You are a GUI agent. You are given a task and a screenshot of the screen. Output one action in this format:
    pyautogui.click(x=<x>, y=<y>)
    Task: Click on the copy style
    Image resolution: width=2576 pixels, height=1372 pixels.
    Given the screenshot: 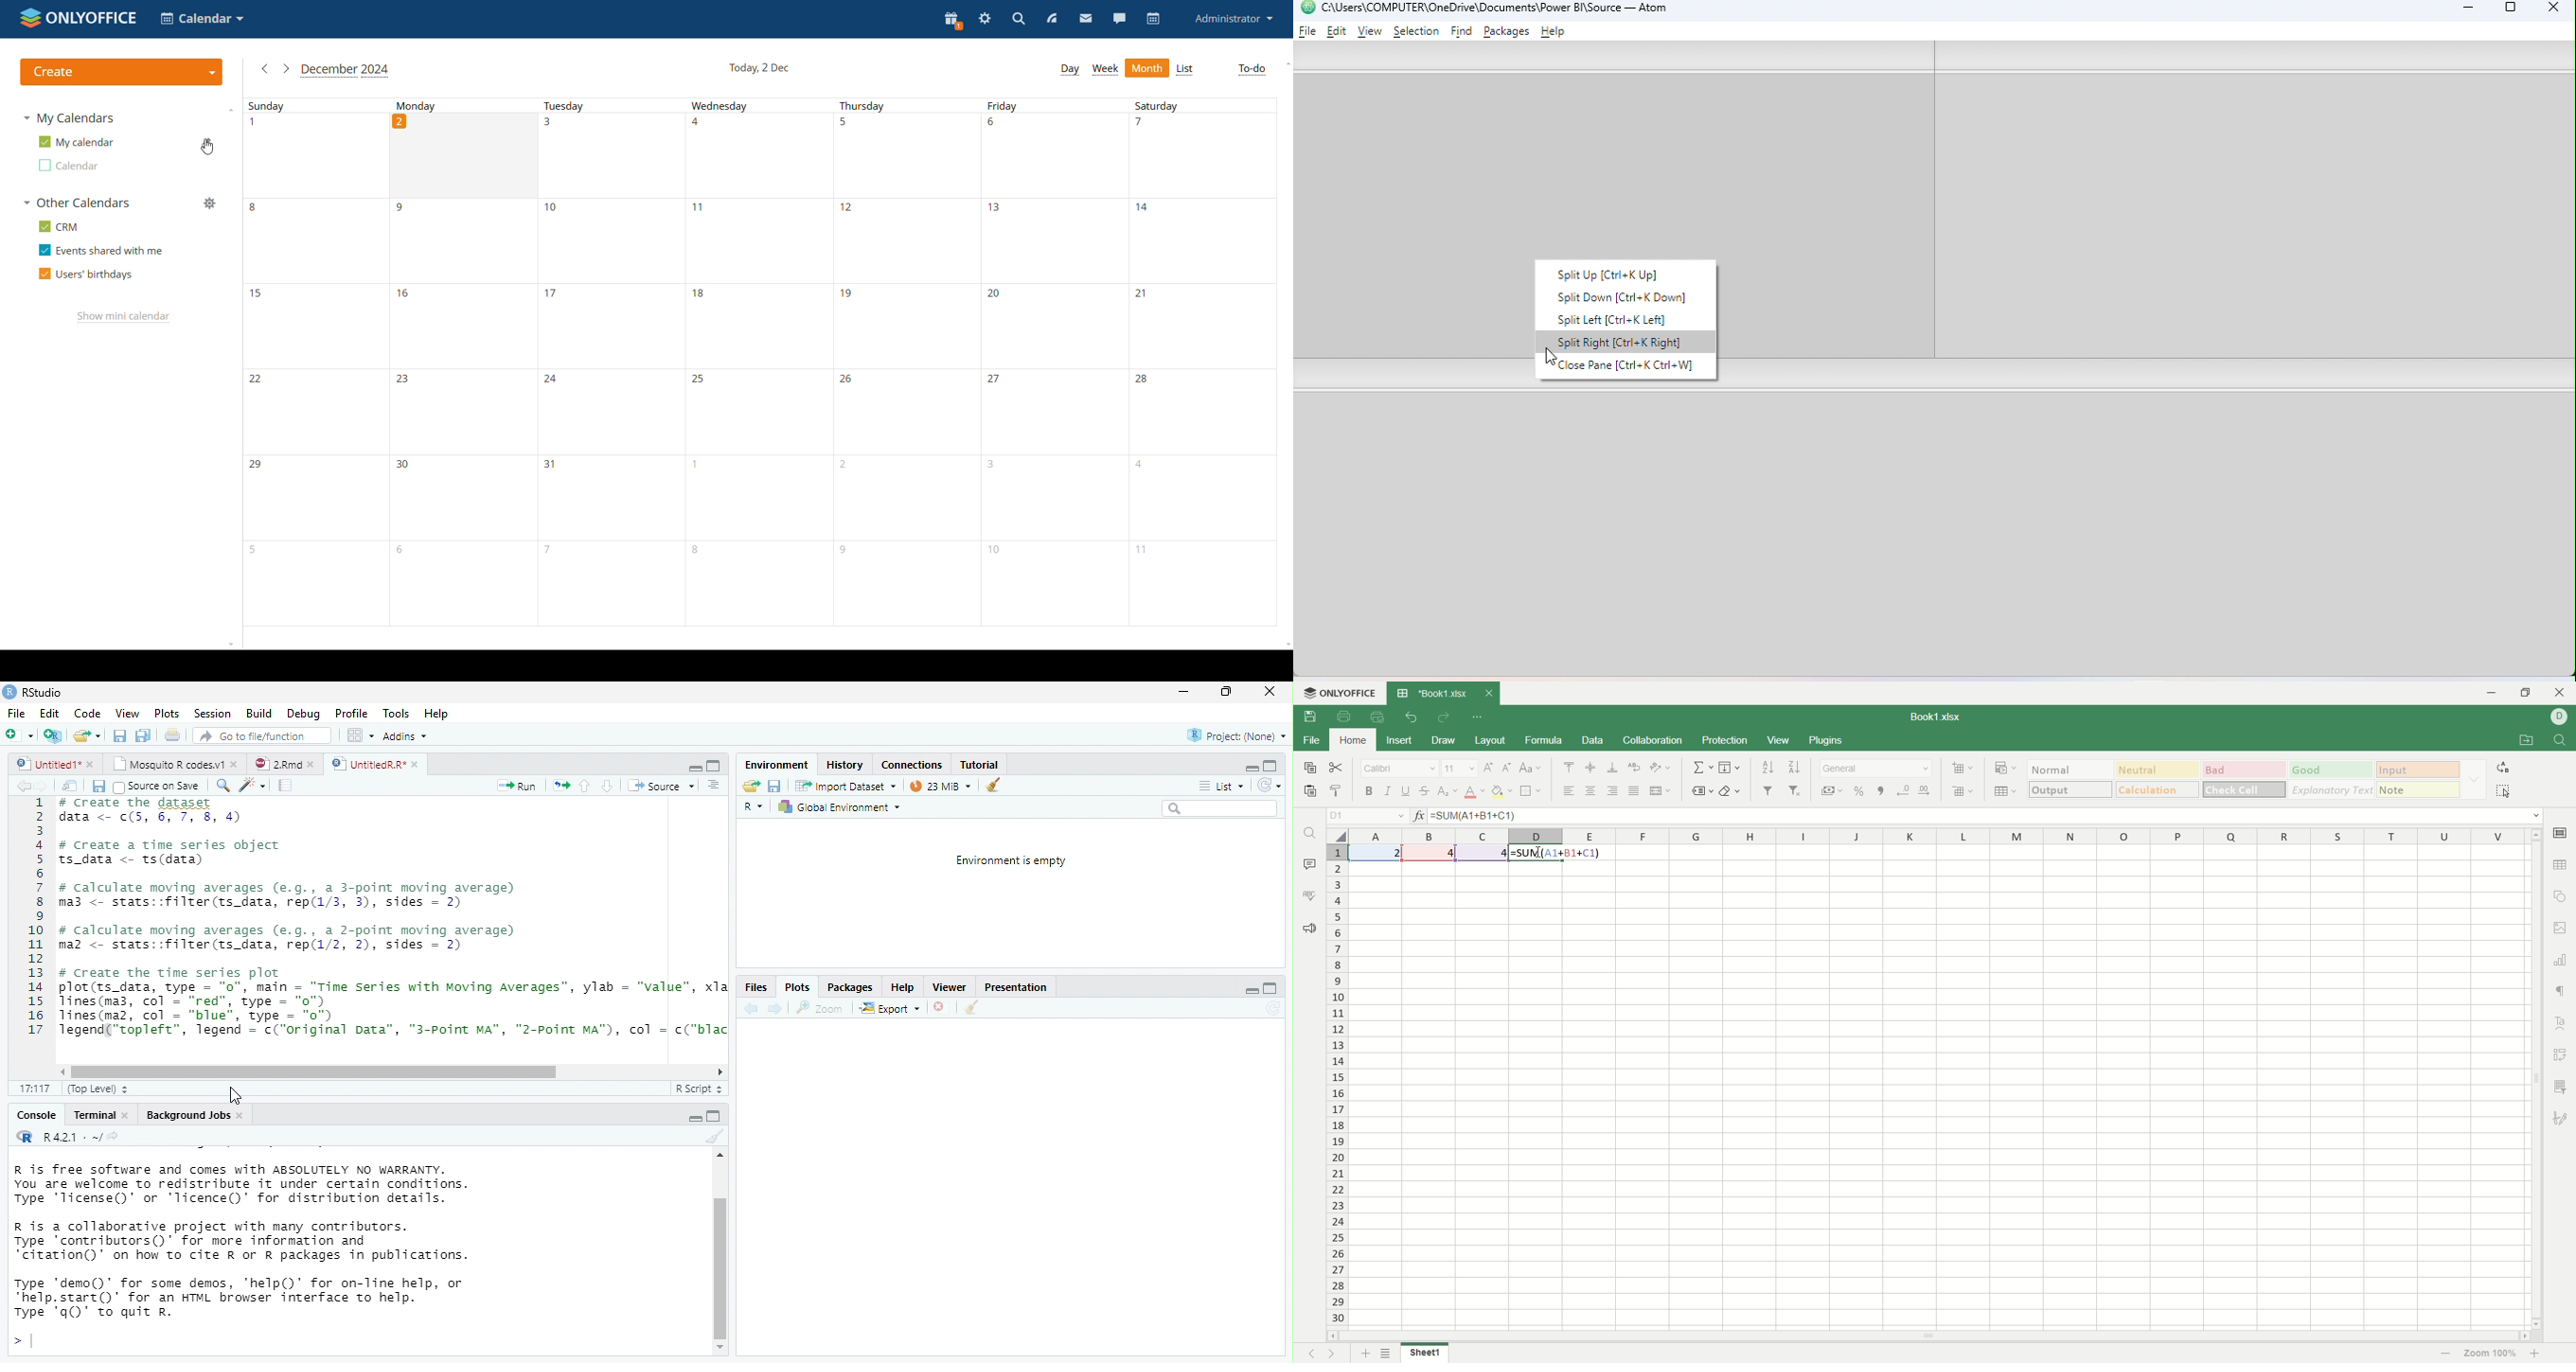 What is the action you would take?
    pyautogui.click(x=1338, y=790)
    